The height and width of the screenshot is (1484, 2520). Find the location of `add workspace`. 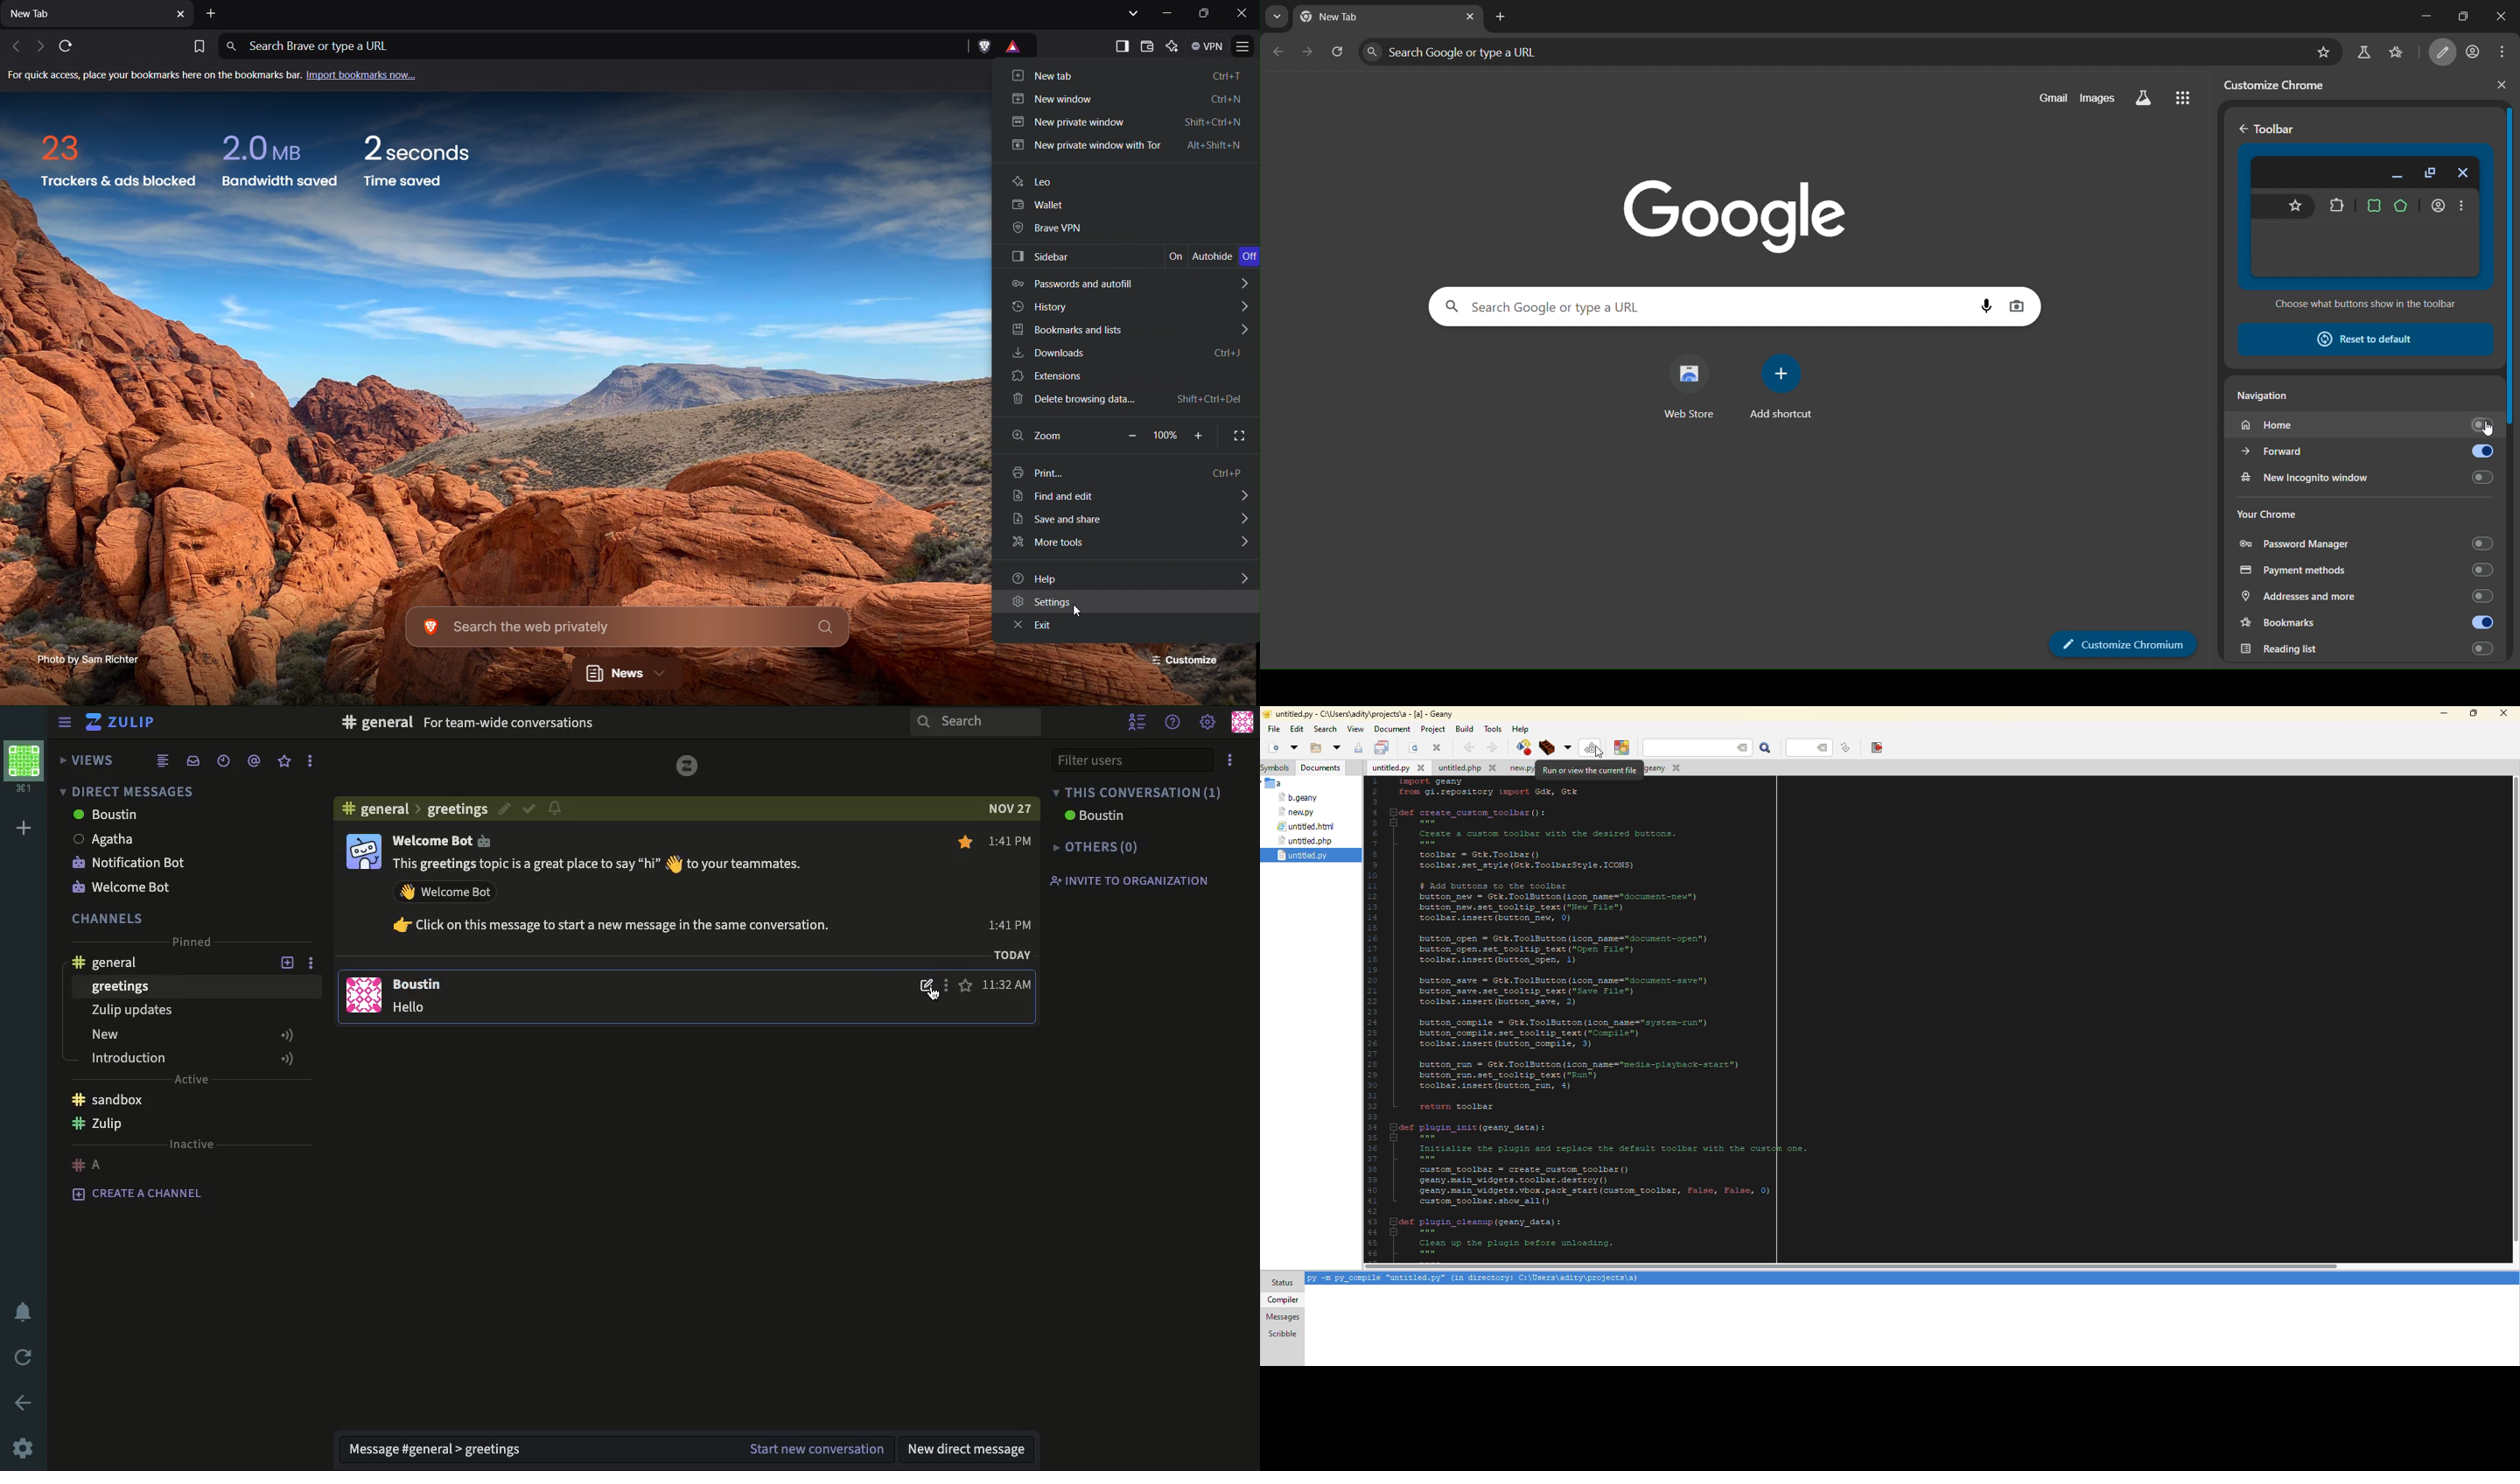

add workspace is located at coordinates (23, 828).